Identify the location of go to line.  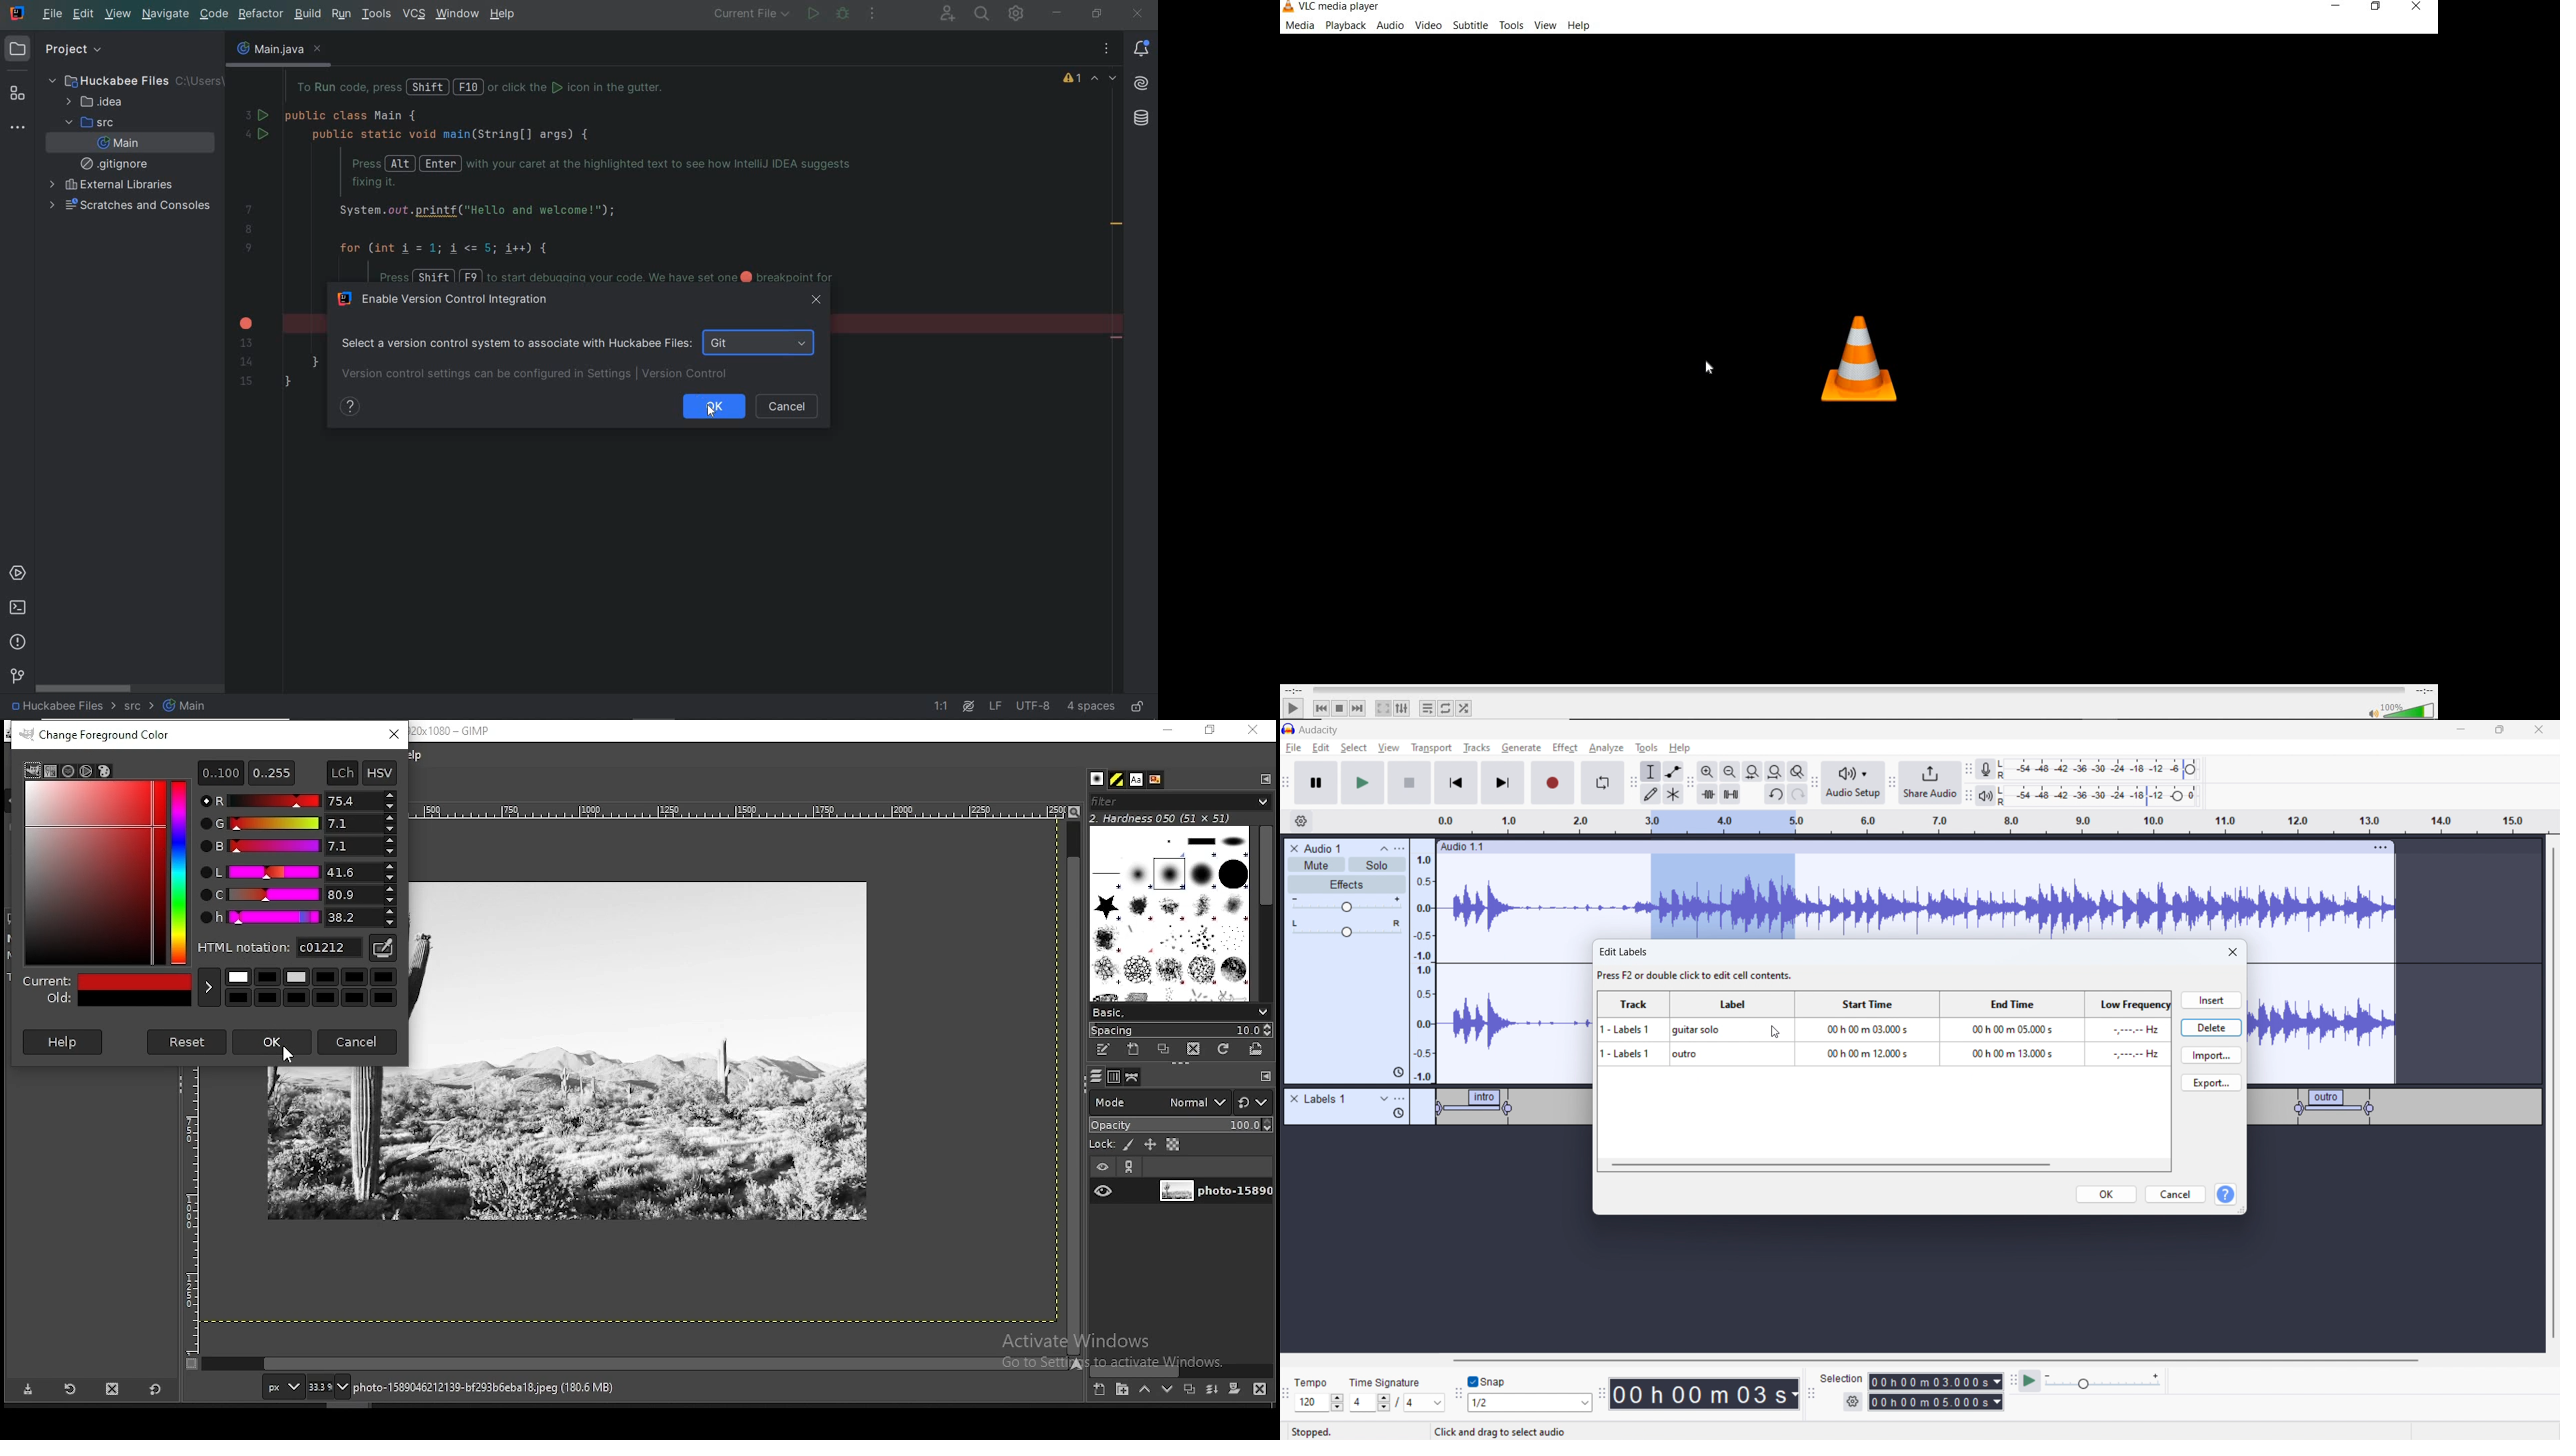
(943, 707).